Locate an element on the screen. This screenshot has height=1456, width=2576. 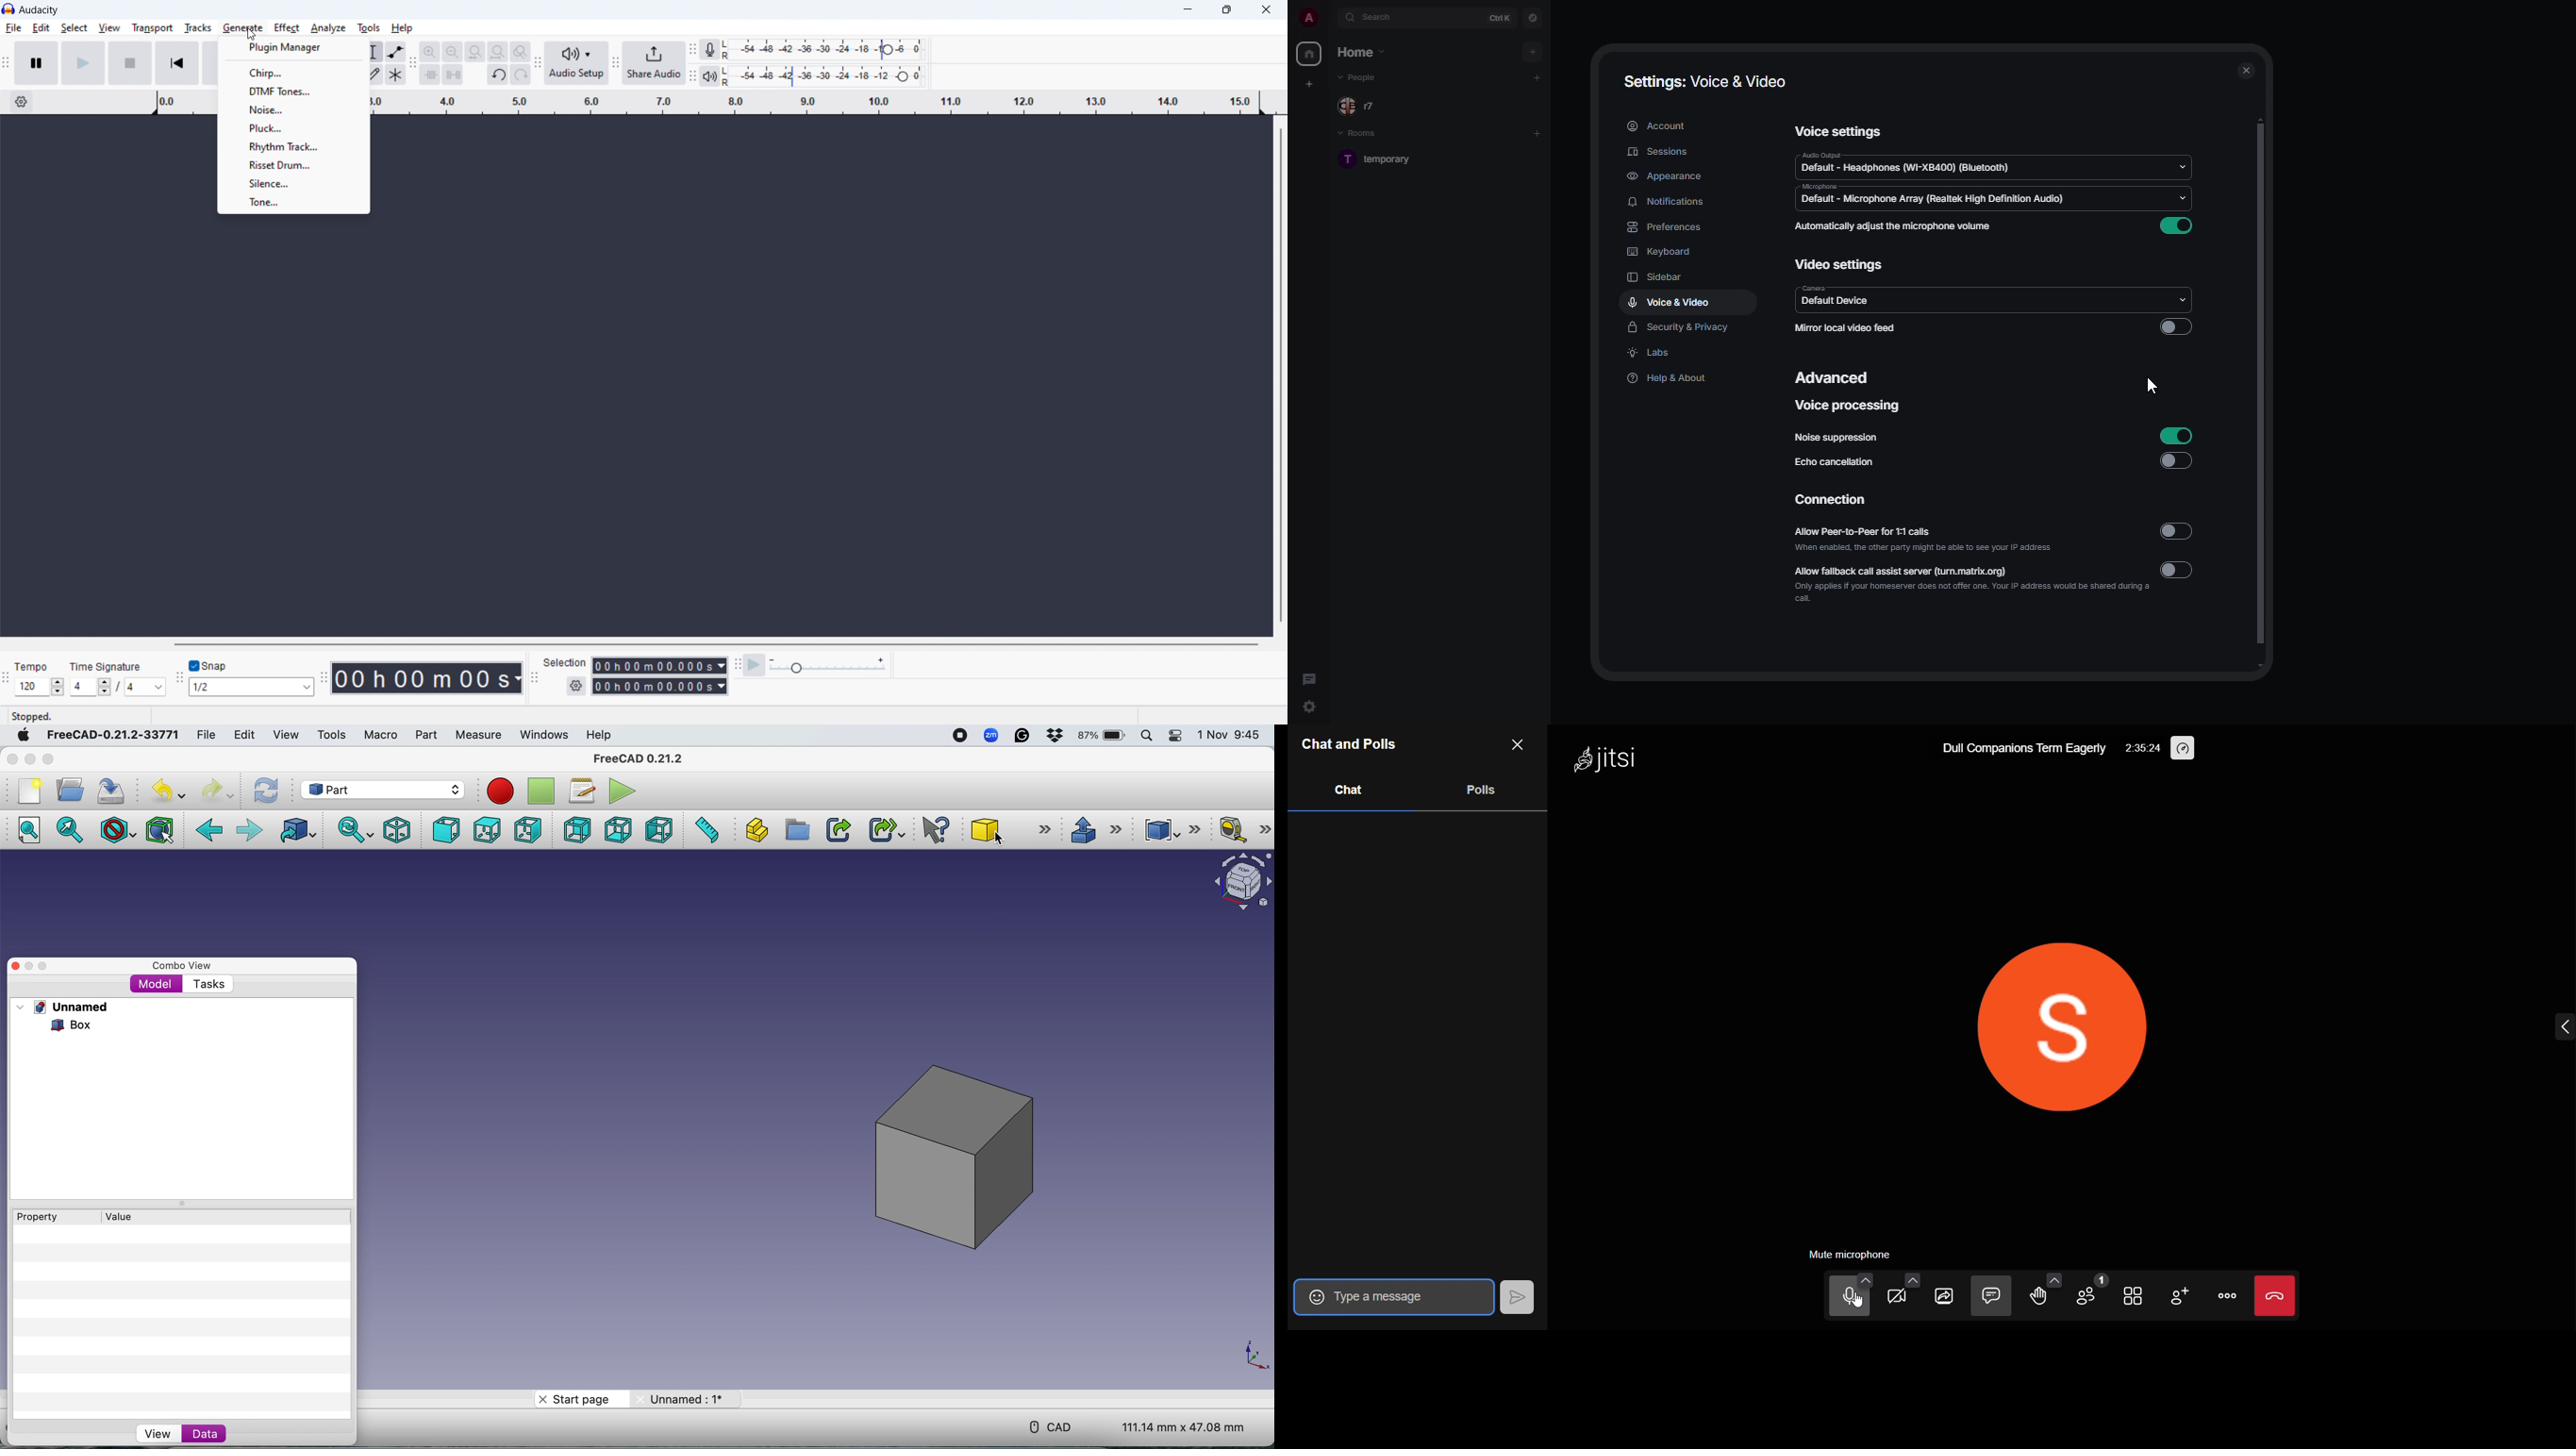
tempo is located at coordinates (38, 665).